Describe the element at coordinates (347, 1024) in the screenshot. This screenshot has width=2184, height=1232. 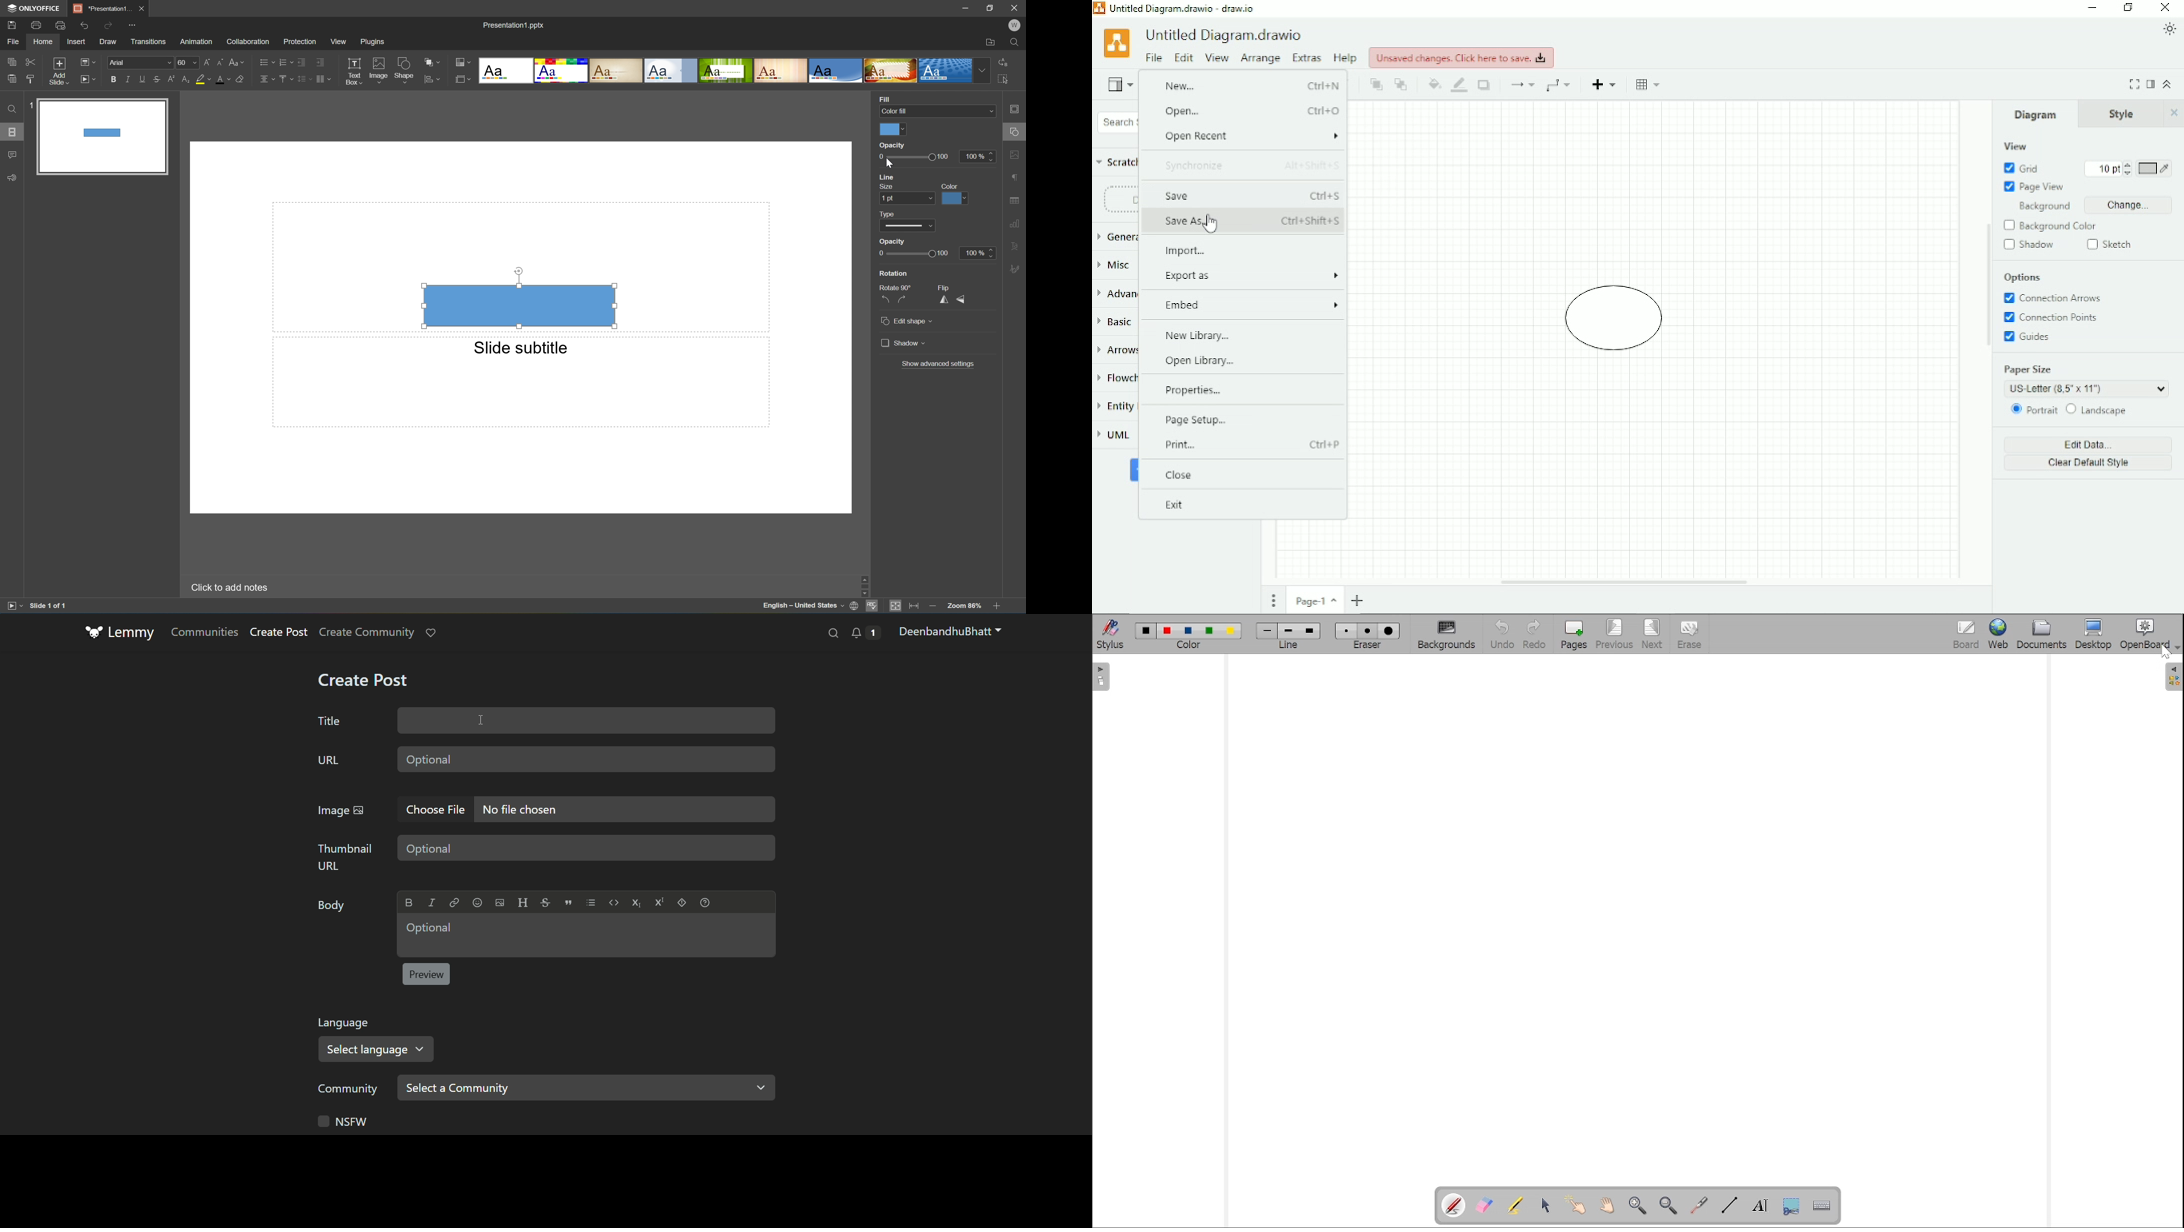
I see `Language` at that location.